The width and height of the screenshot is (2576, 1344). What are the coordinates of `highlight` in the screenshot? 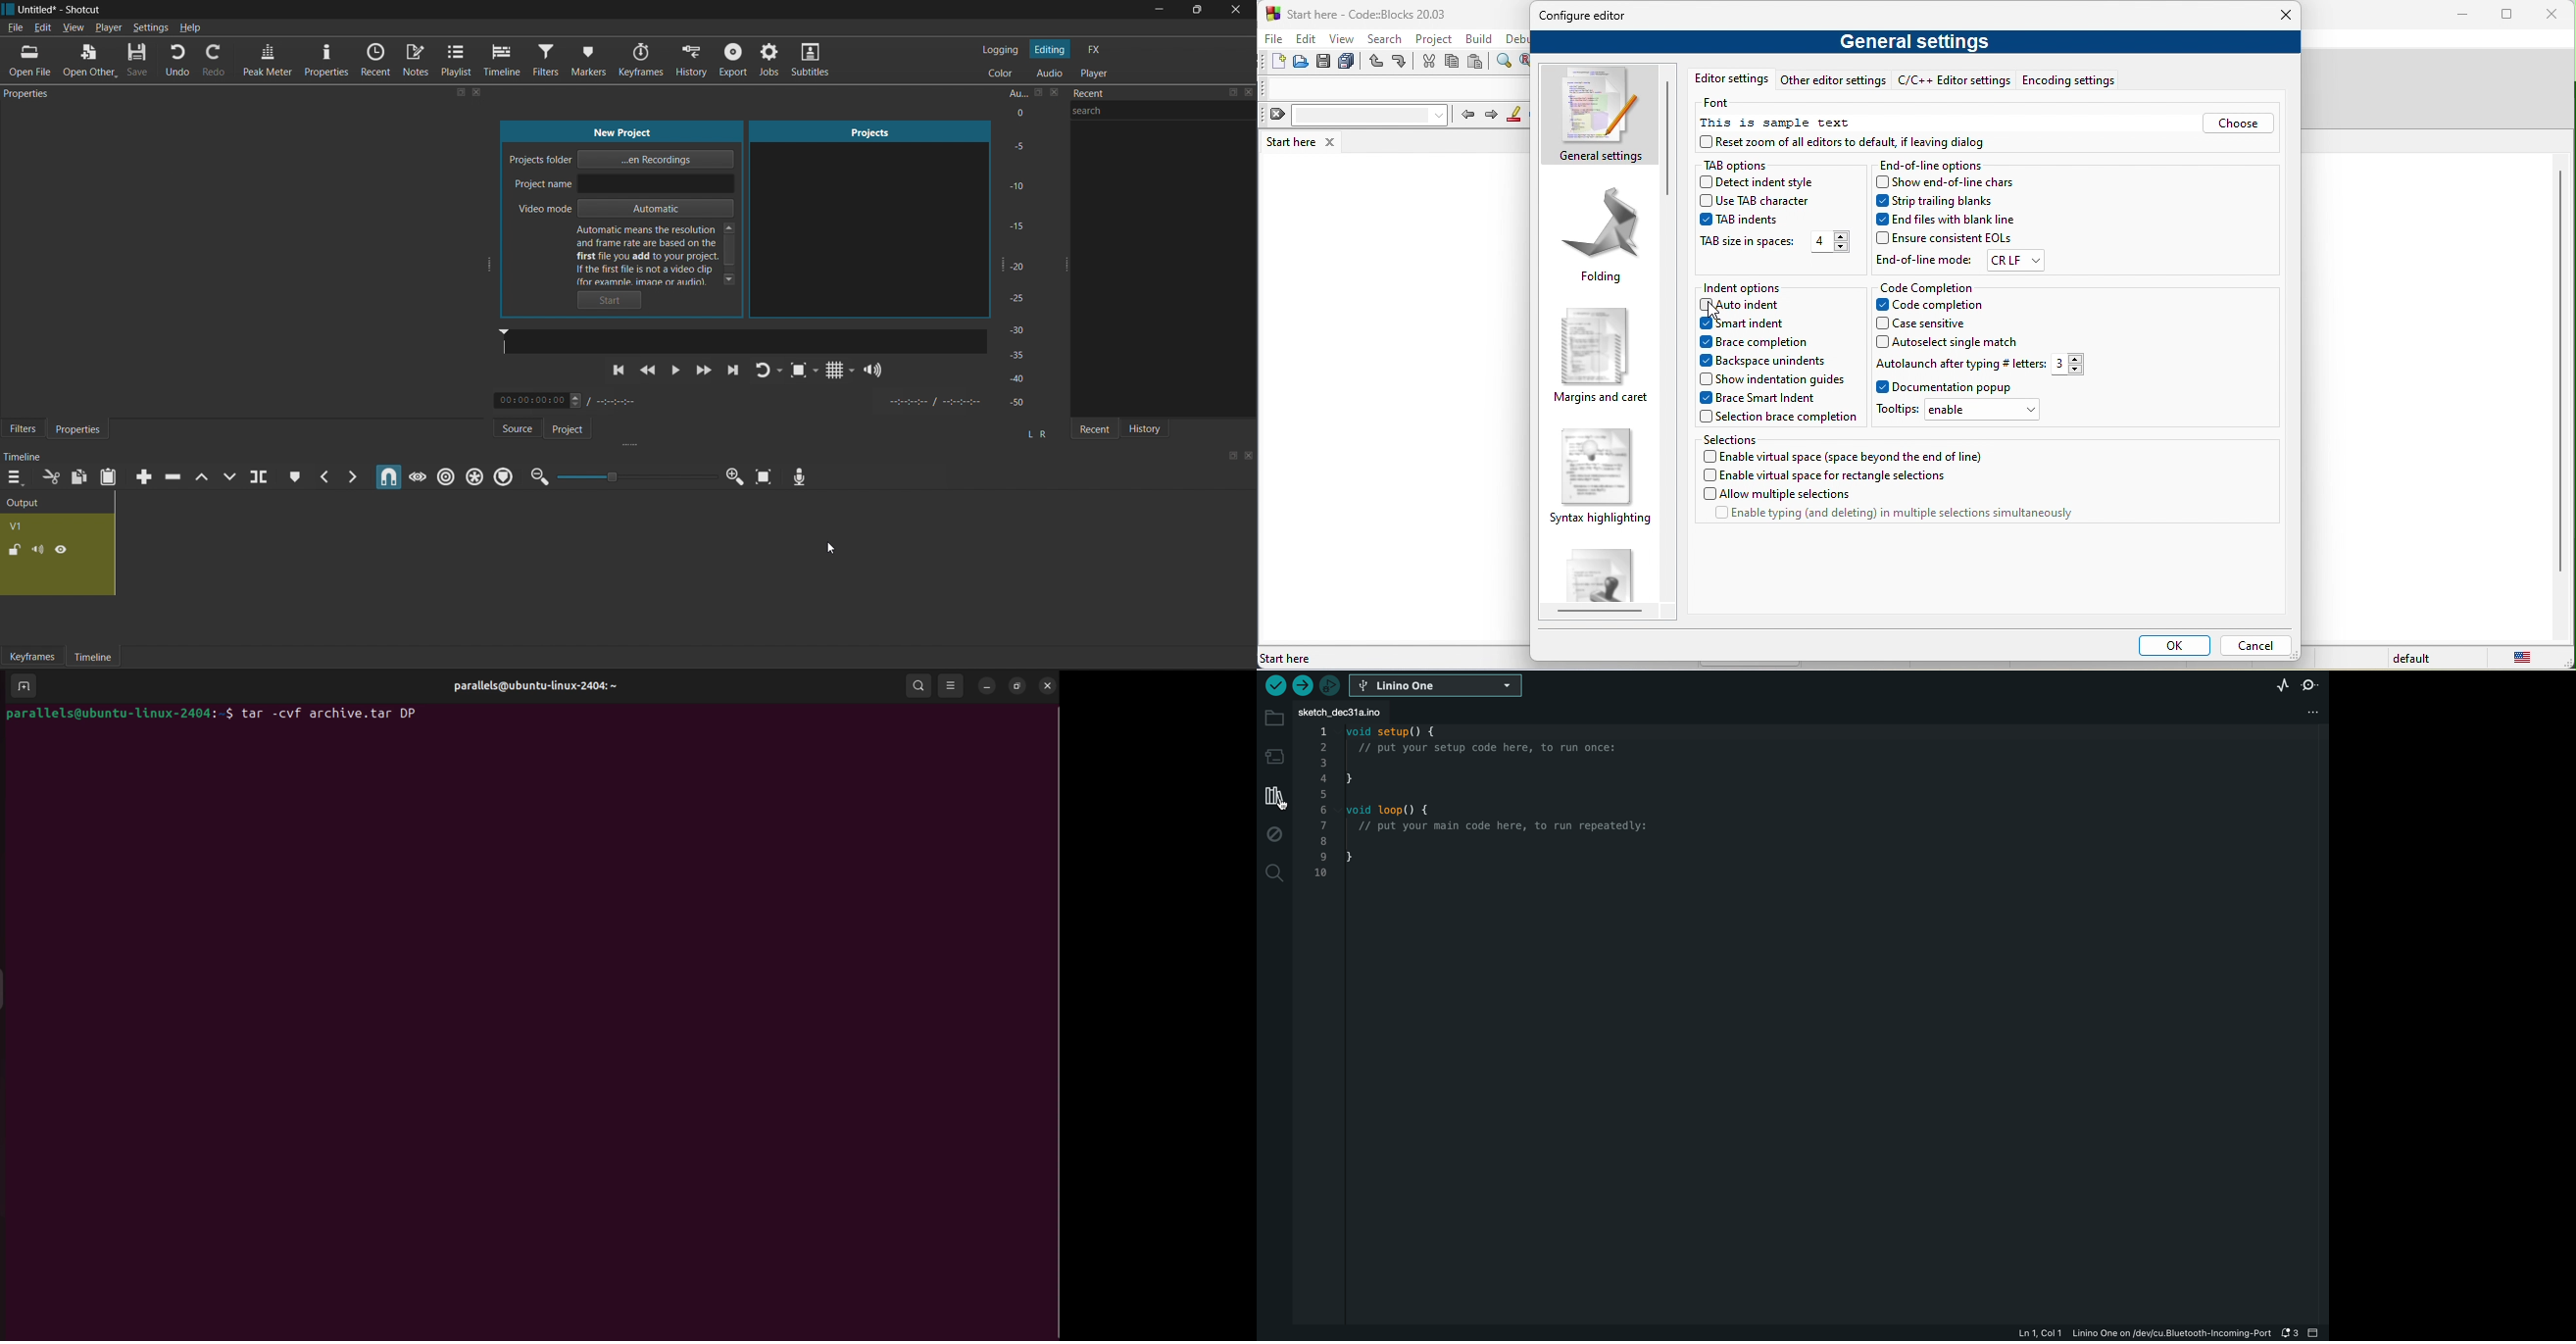 It's located at (1521, 116).